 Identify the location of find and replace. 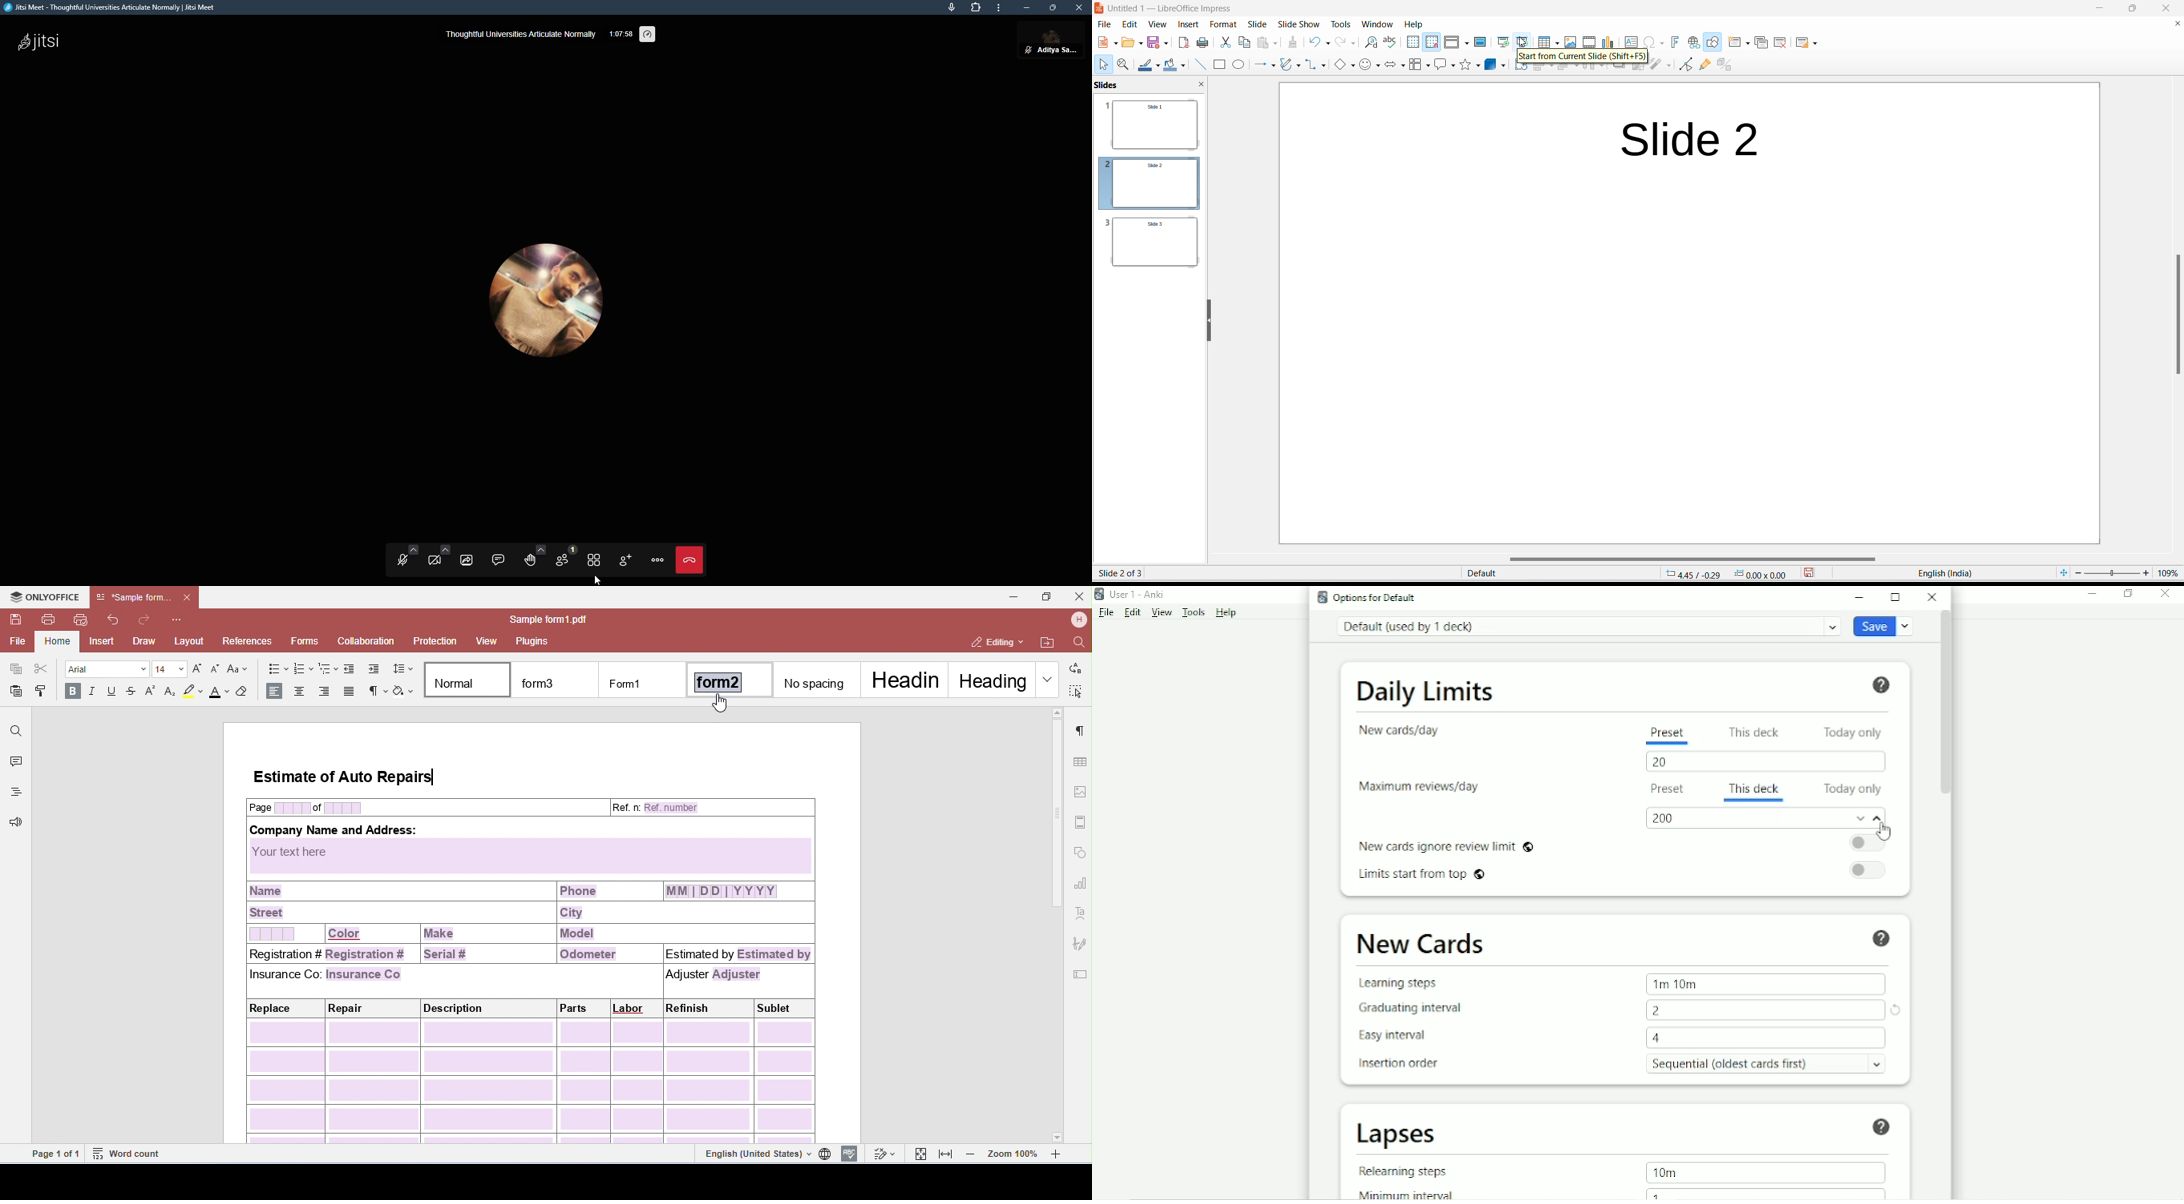
(1371, 43).